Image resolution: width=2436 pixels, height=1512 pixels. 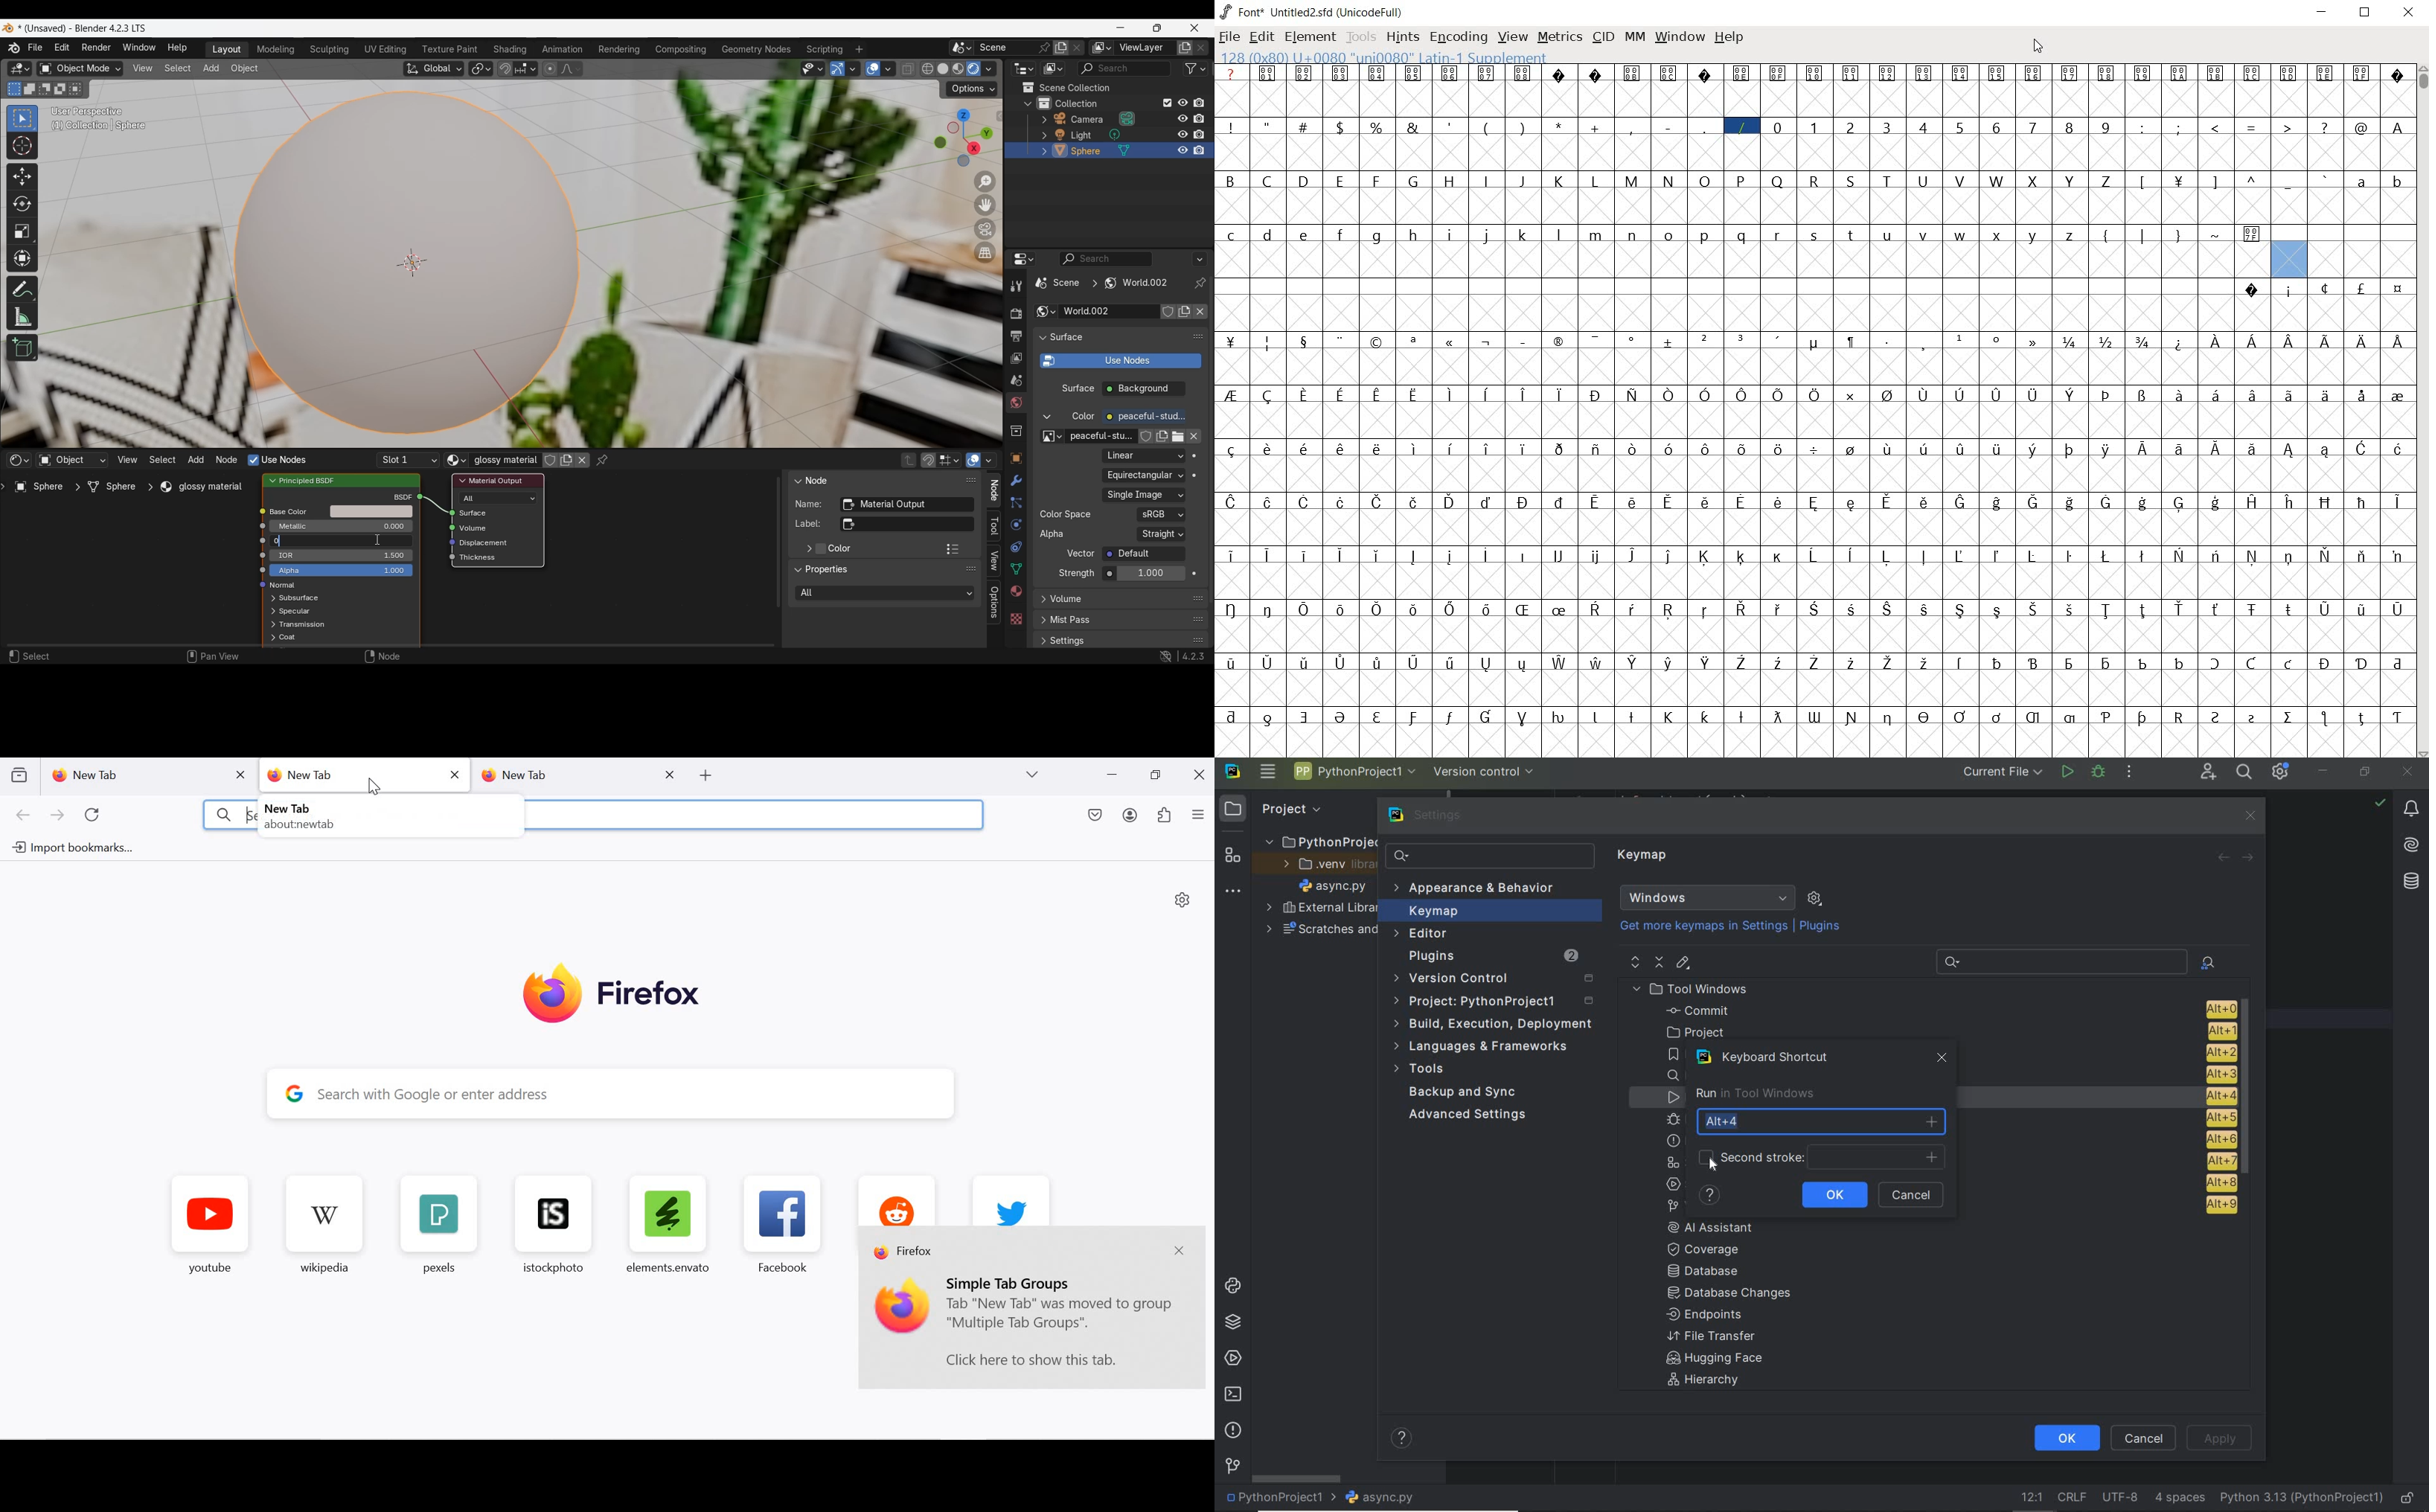 I want to click on version control, so click(x=1485, y=770).